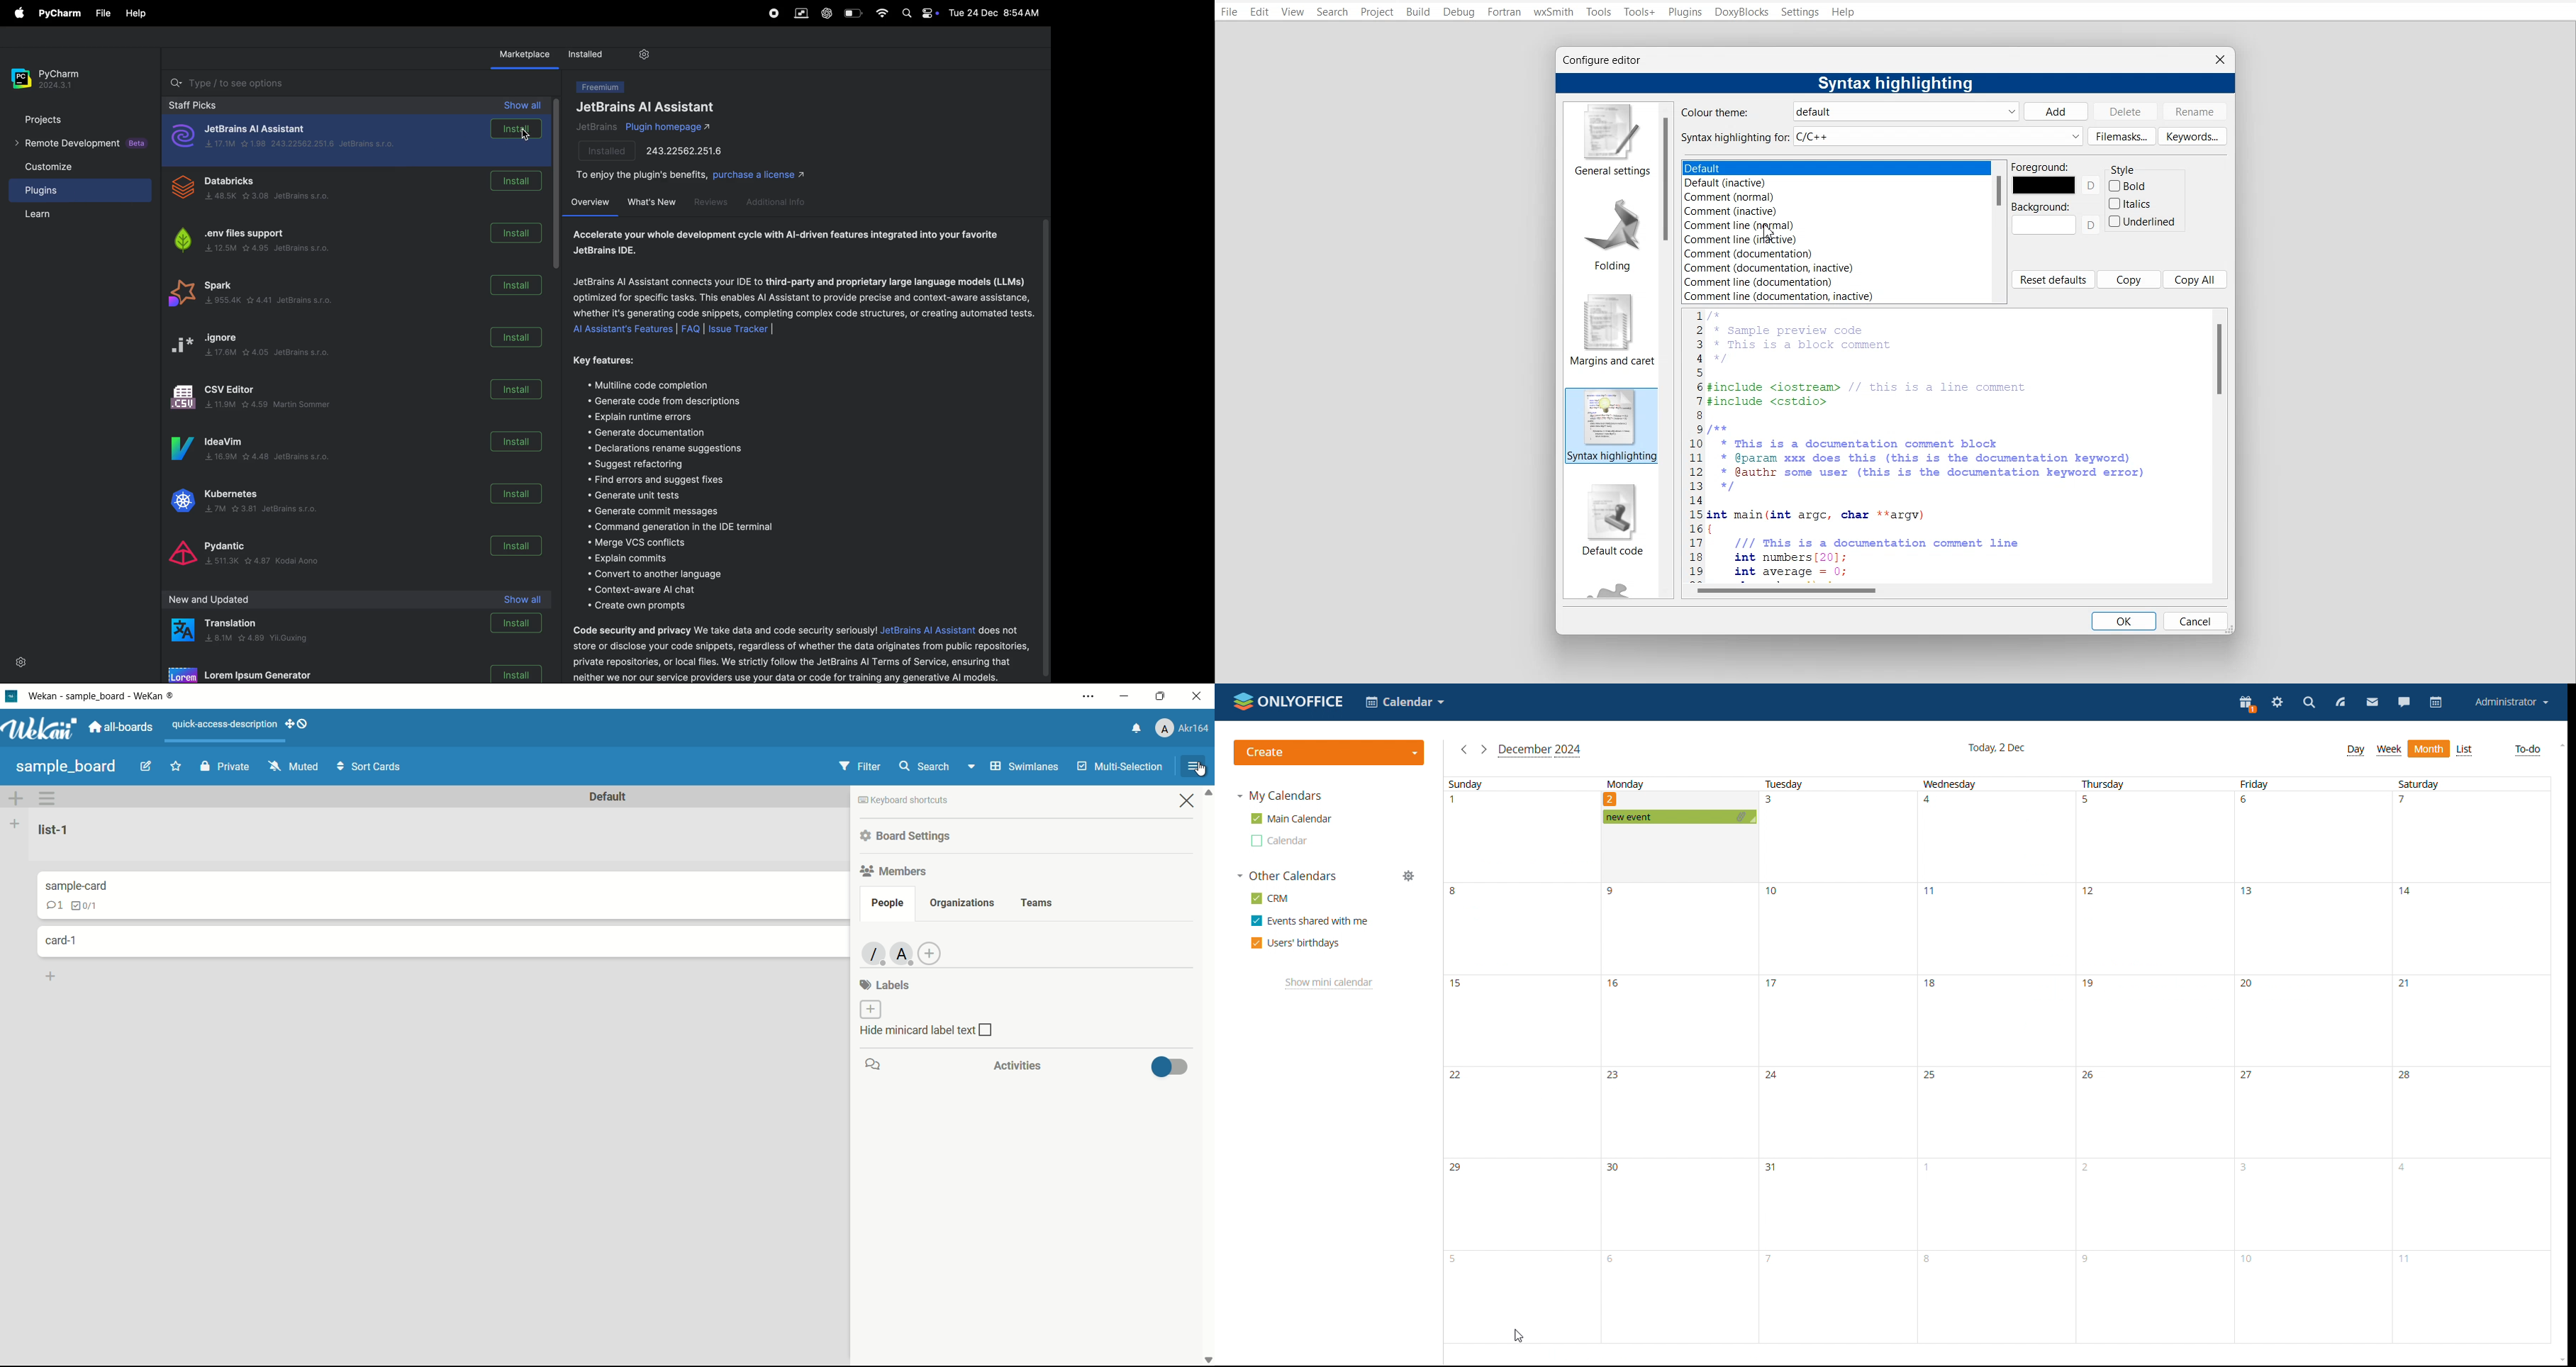  I want to click on Copy, so click(2129, 279).